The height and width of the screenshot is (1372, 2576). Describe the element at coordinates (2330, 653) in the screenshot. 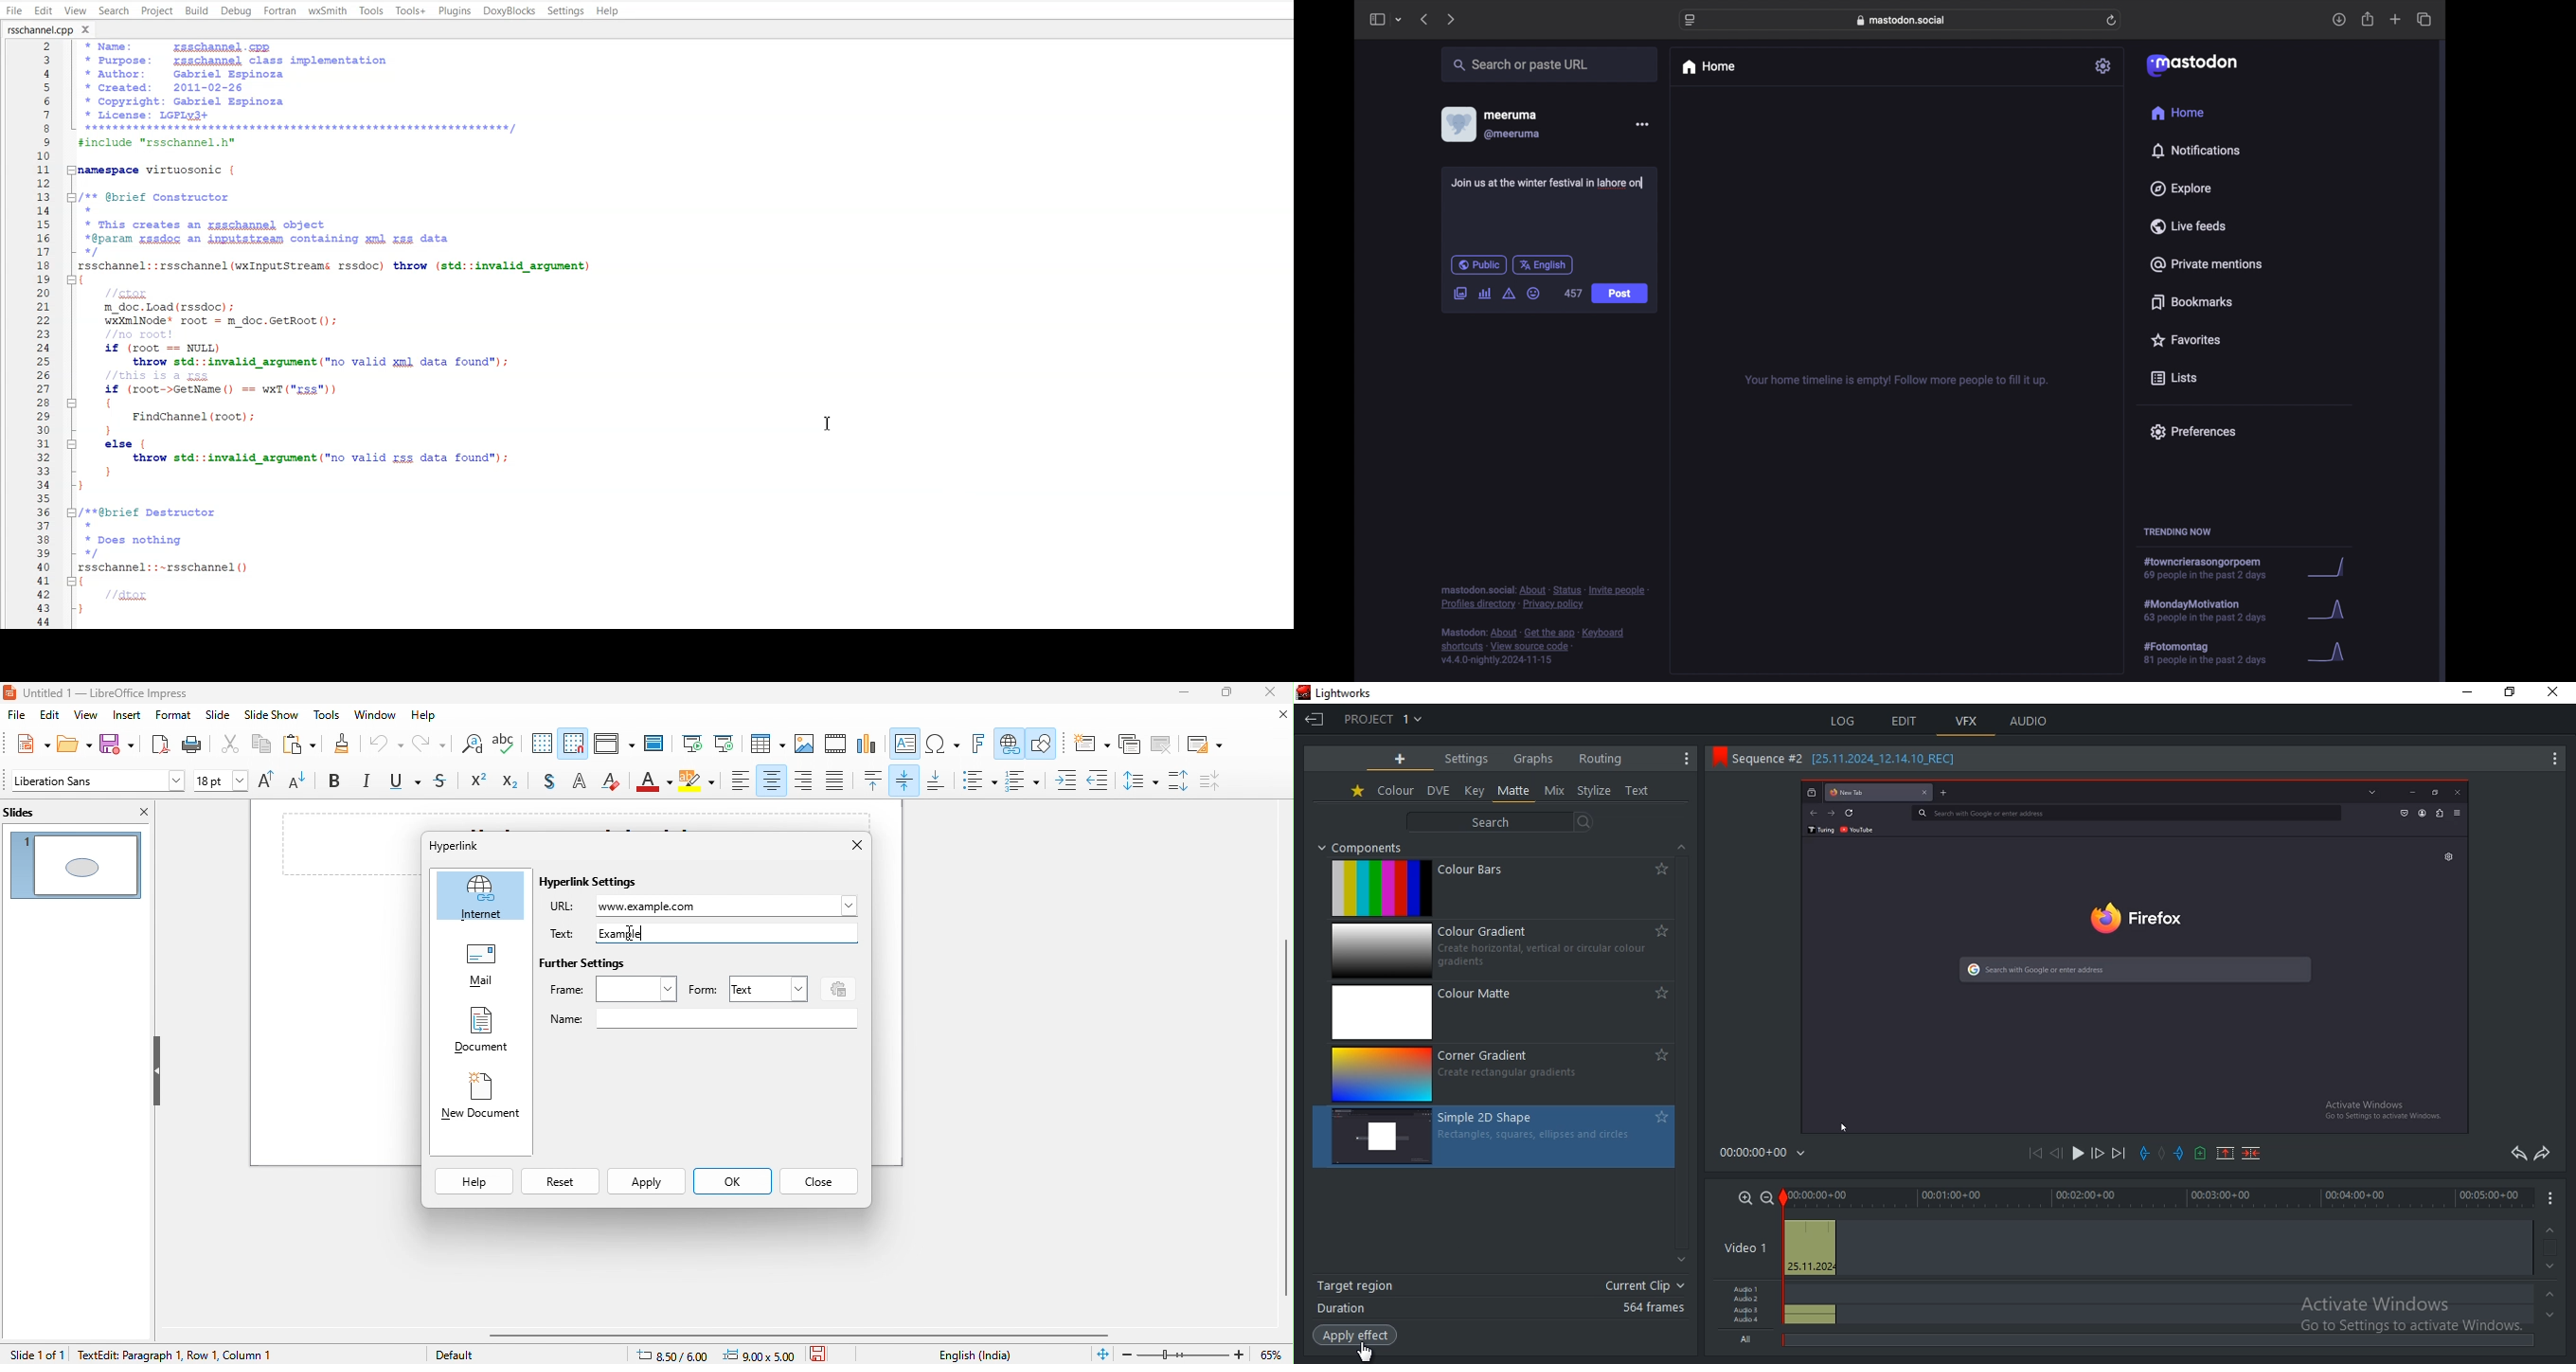

I see `graph` at that location.